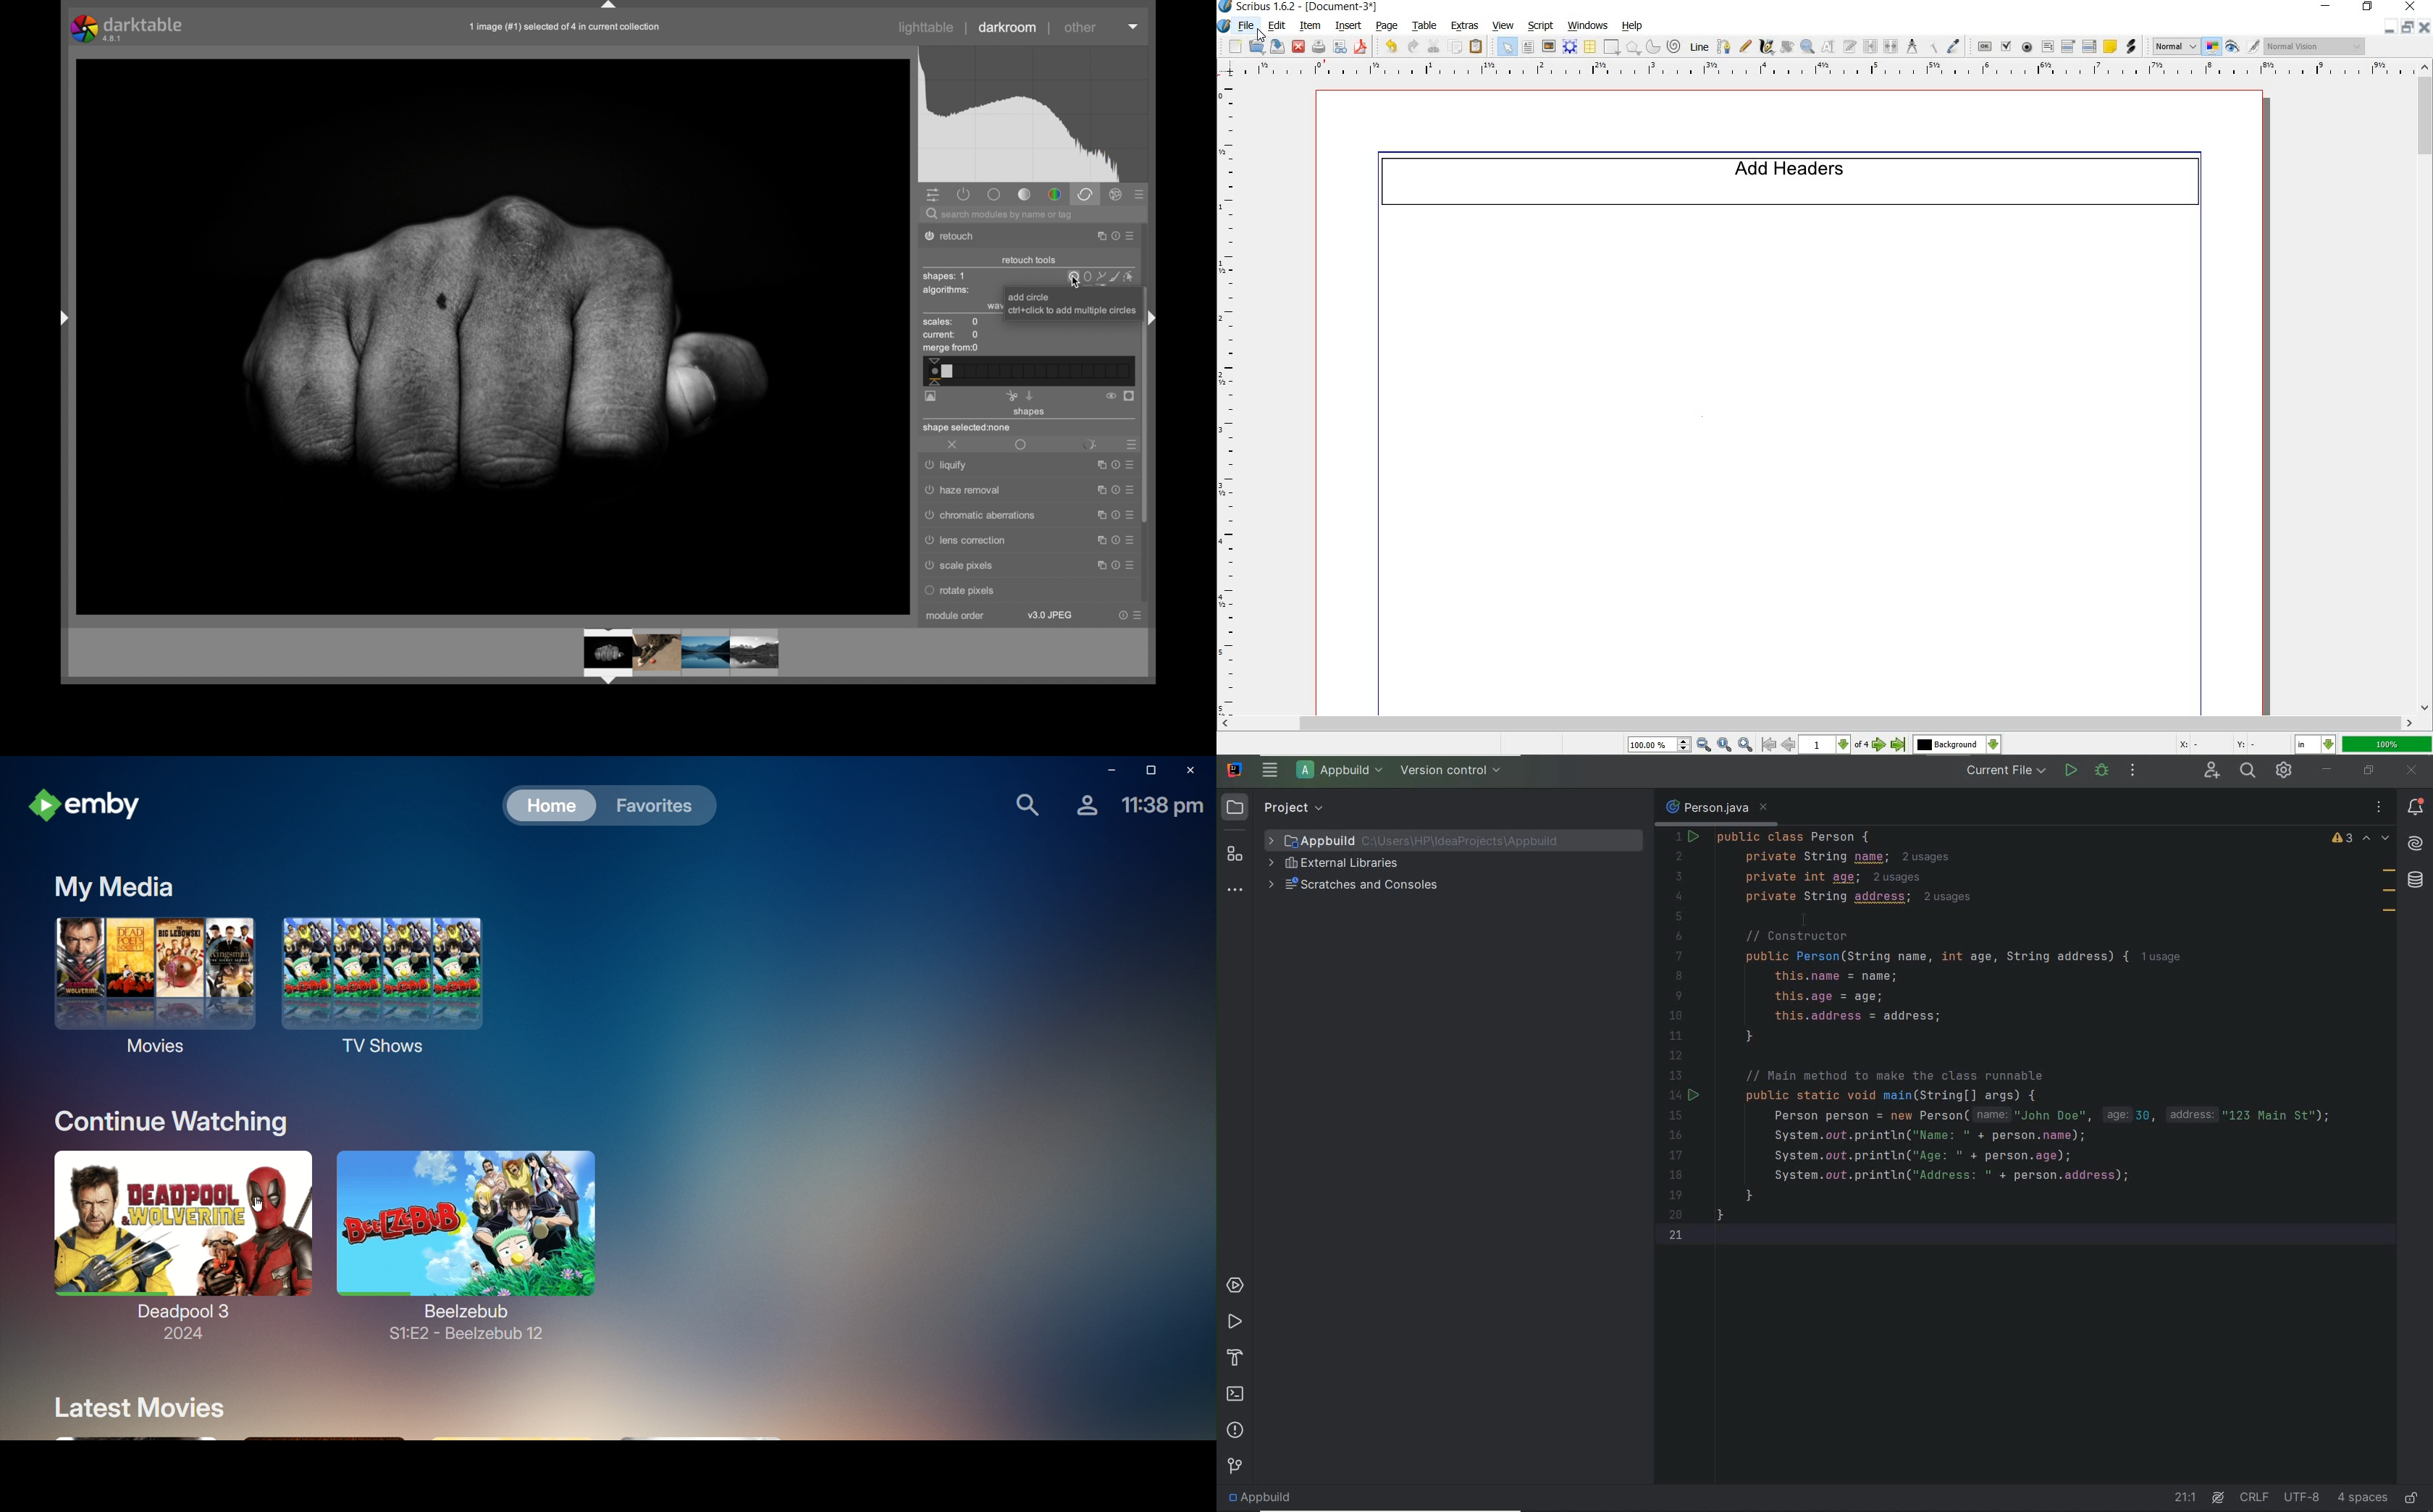 The height and width of the screenshot is (1512, 2436). Describe the element at coordinates (964, 490) in the screenshot. I see `haze removal` at that location.